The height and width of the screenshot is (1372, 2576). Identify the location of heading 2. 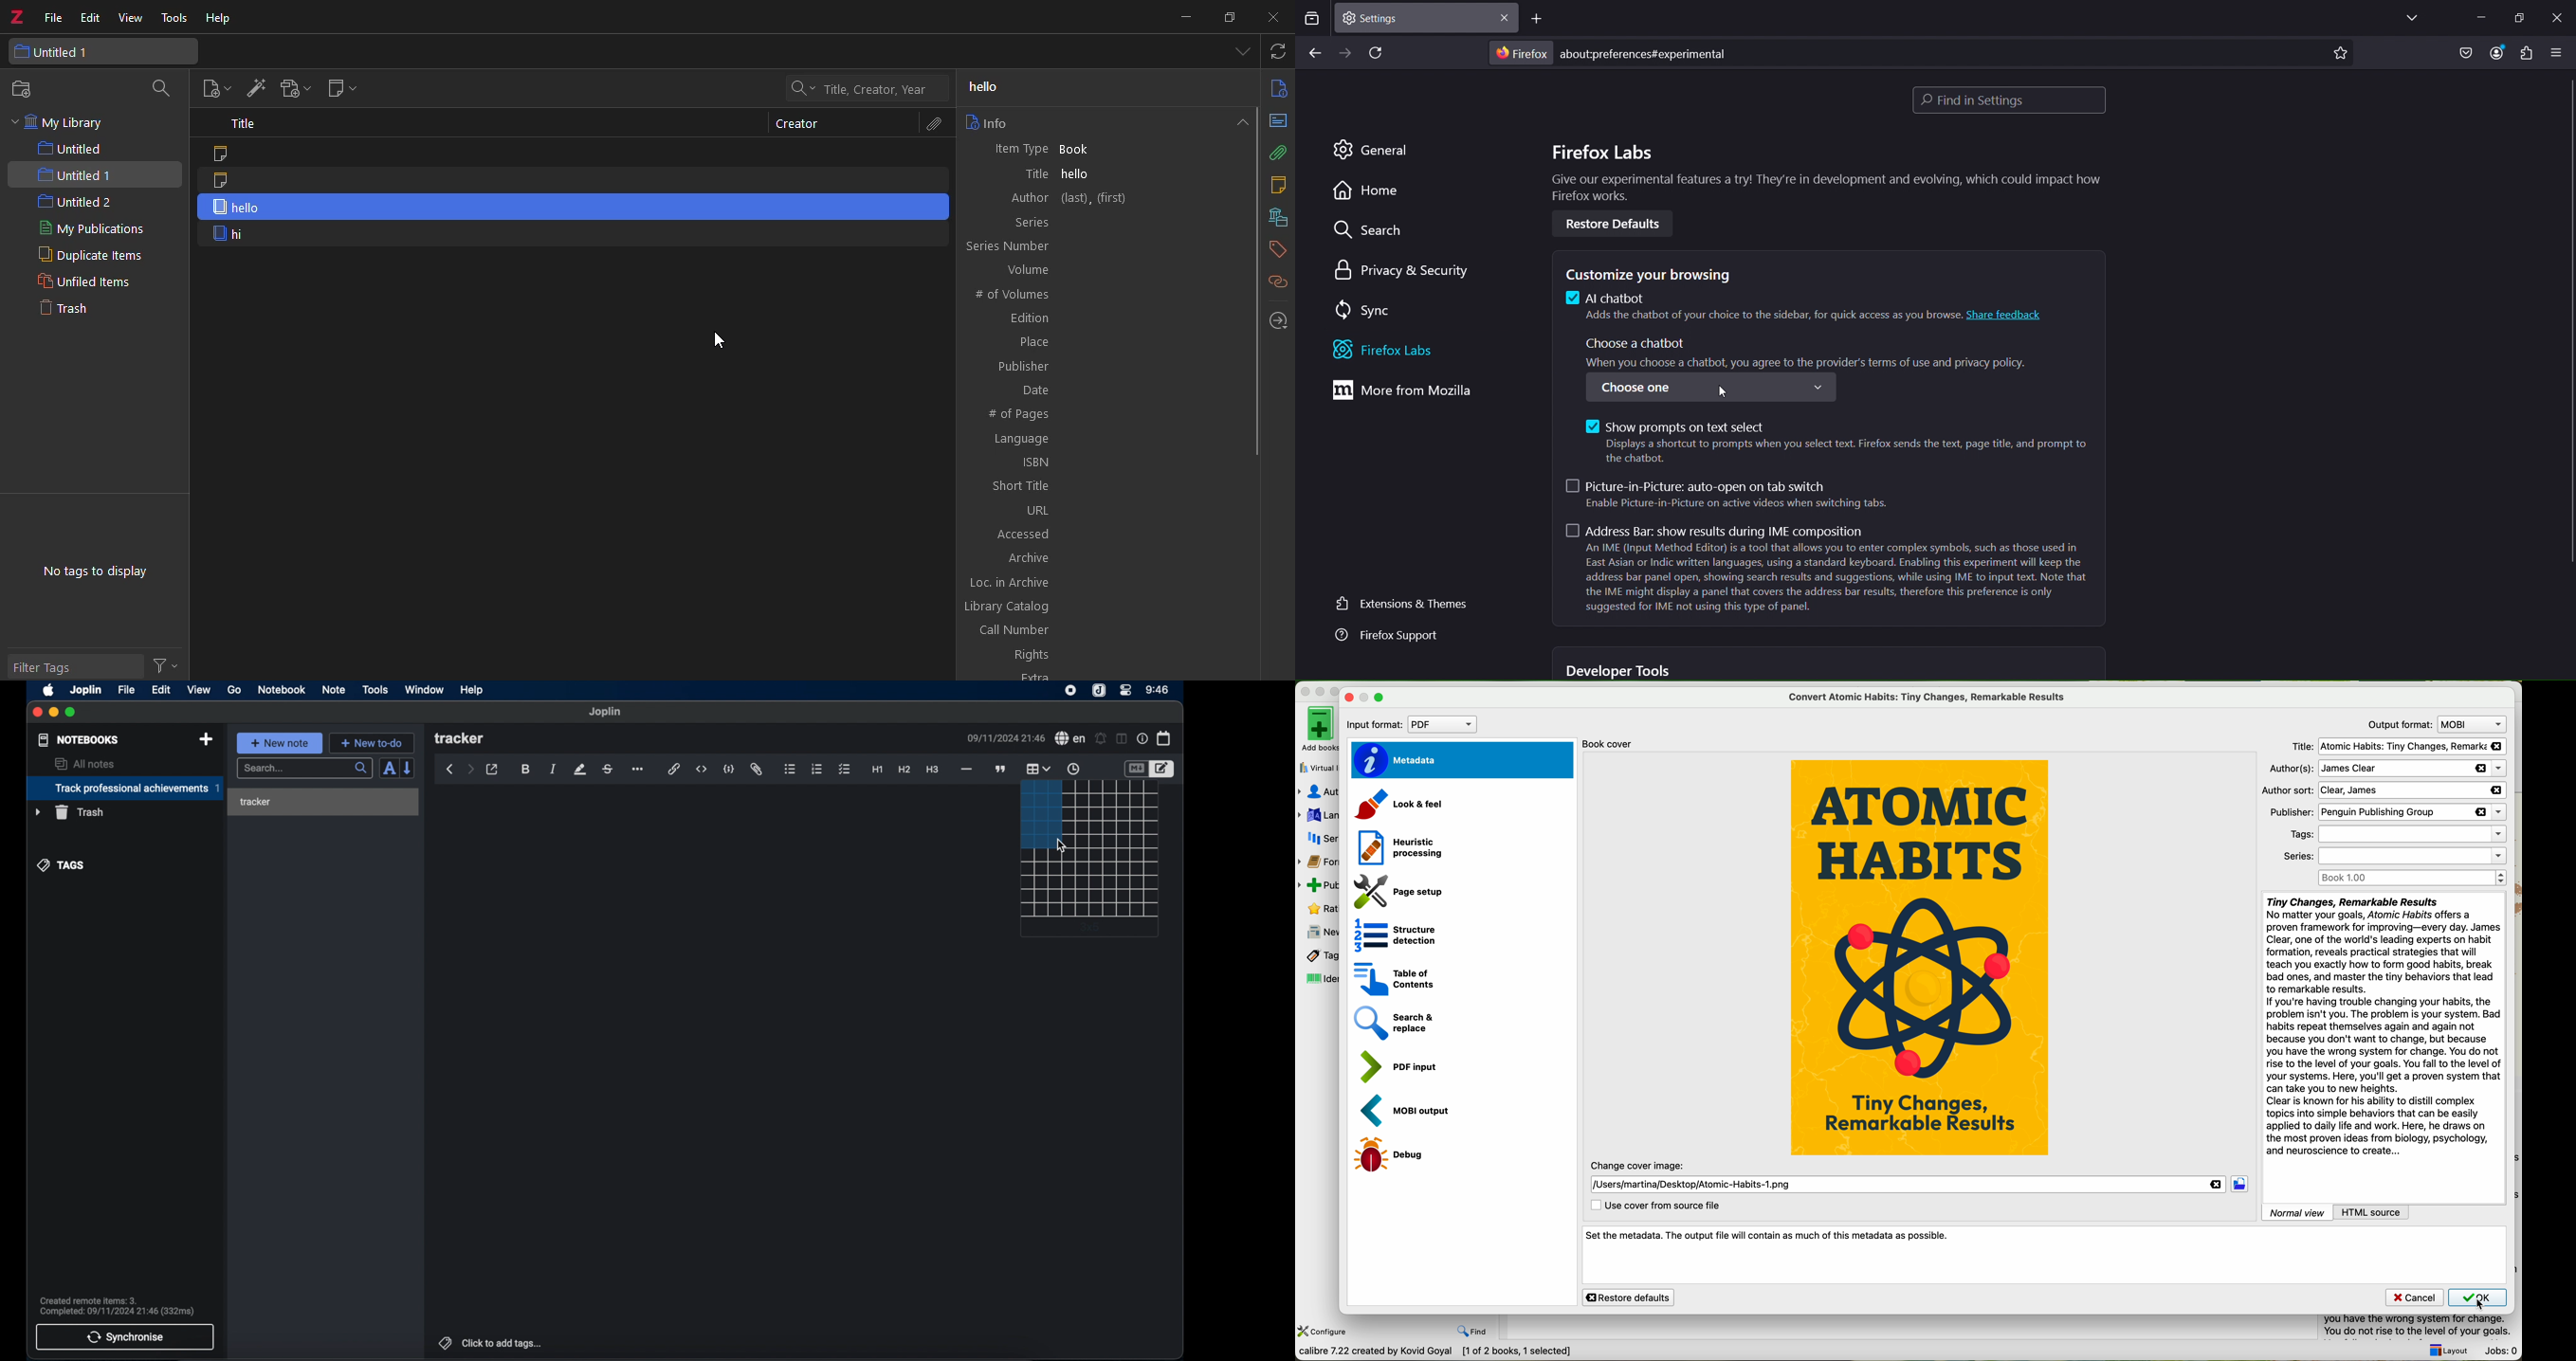
(905, 770).